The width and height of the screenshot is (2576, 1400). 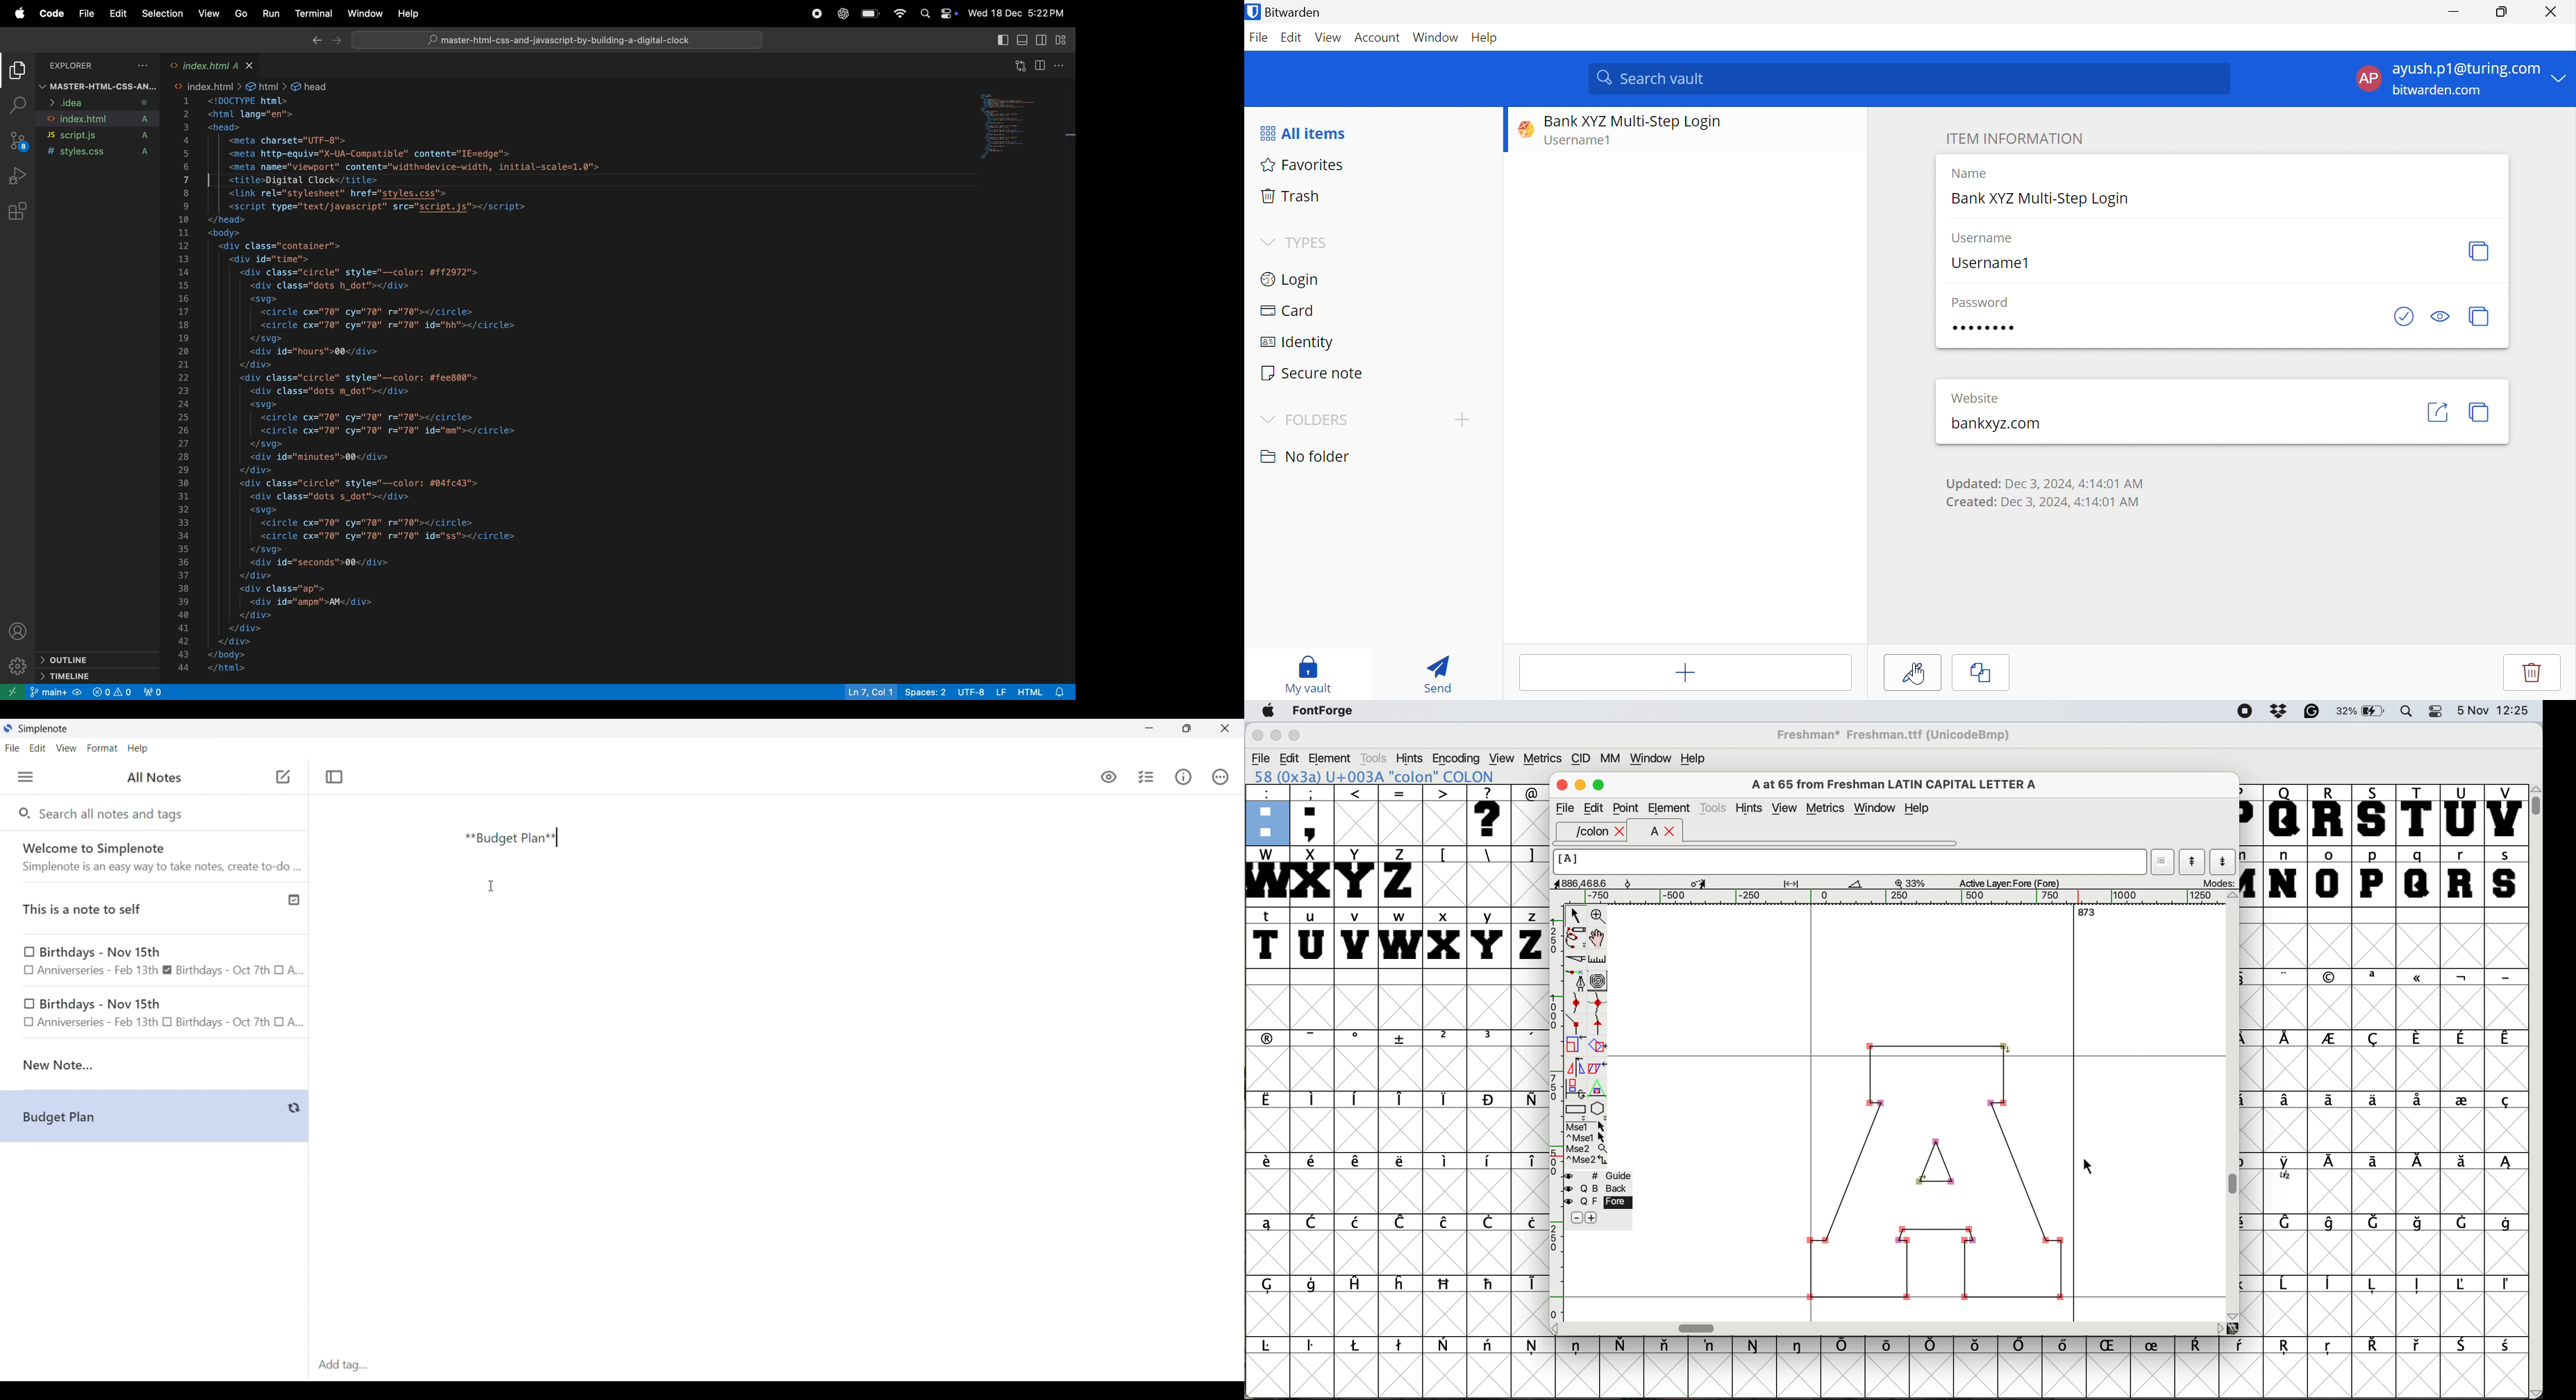 What do you see at coordinates (1357, 876) in the screenshot?
I see `Y` at bounding box center [1357, 876].